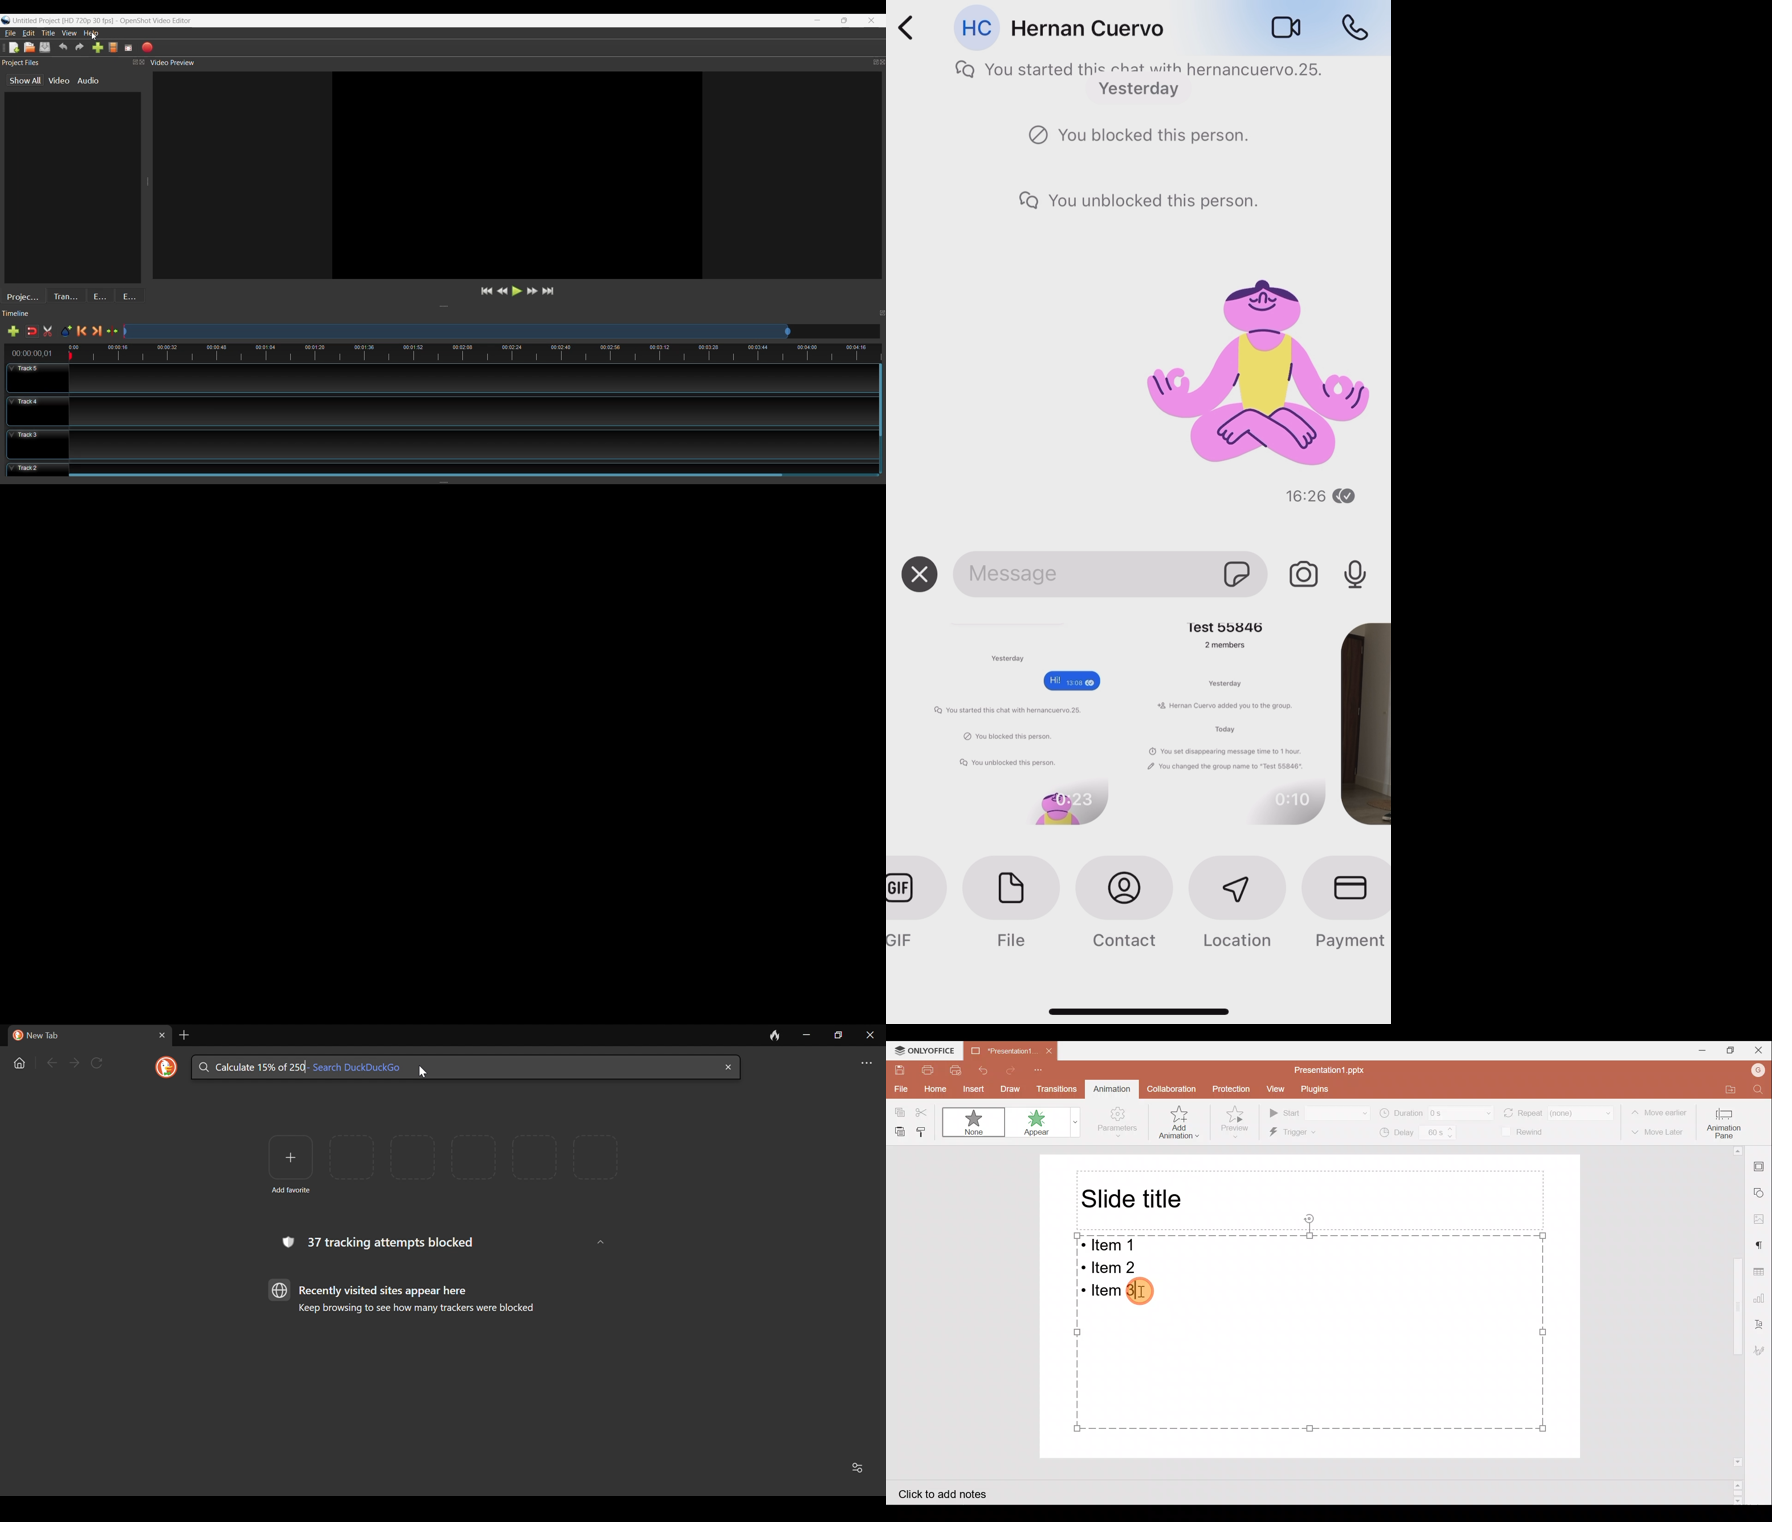  I want to click on Scroll bar, so click(1734, 1324).